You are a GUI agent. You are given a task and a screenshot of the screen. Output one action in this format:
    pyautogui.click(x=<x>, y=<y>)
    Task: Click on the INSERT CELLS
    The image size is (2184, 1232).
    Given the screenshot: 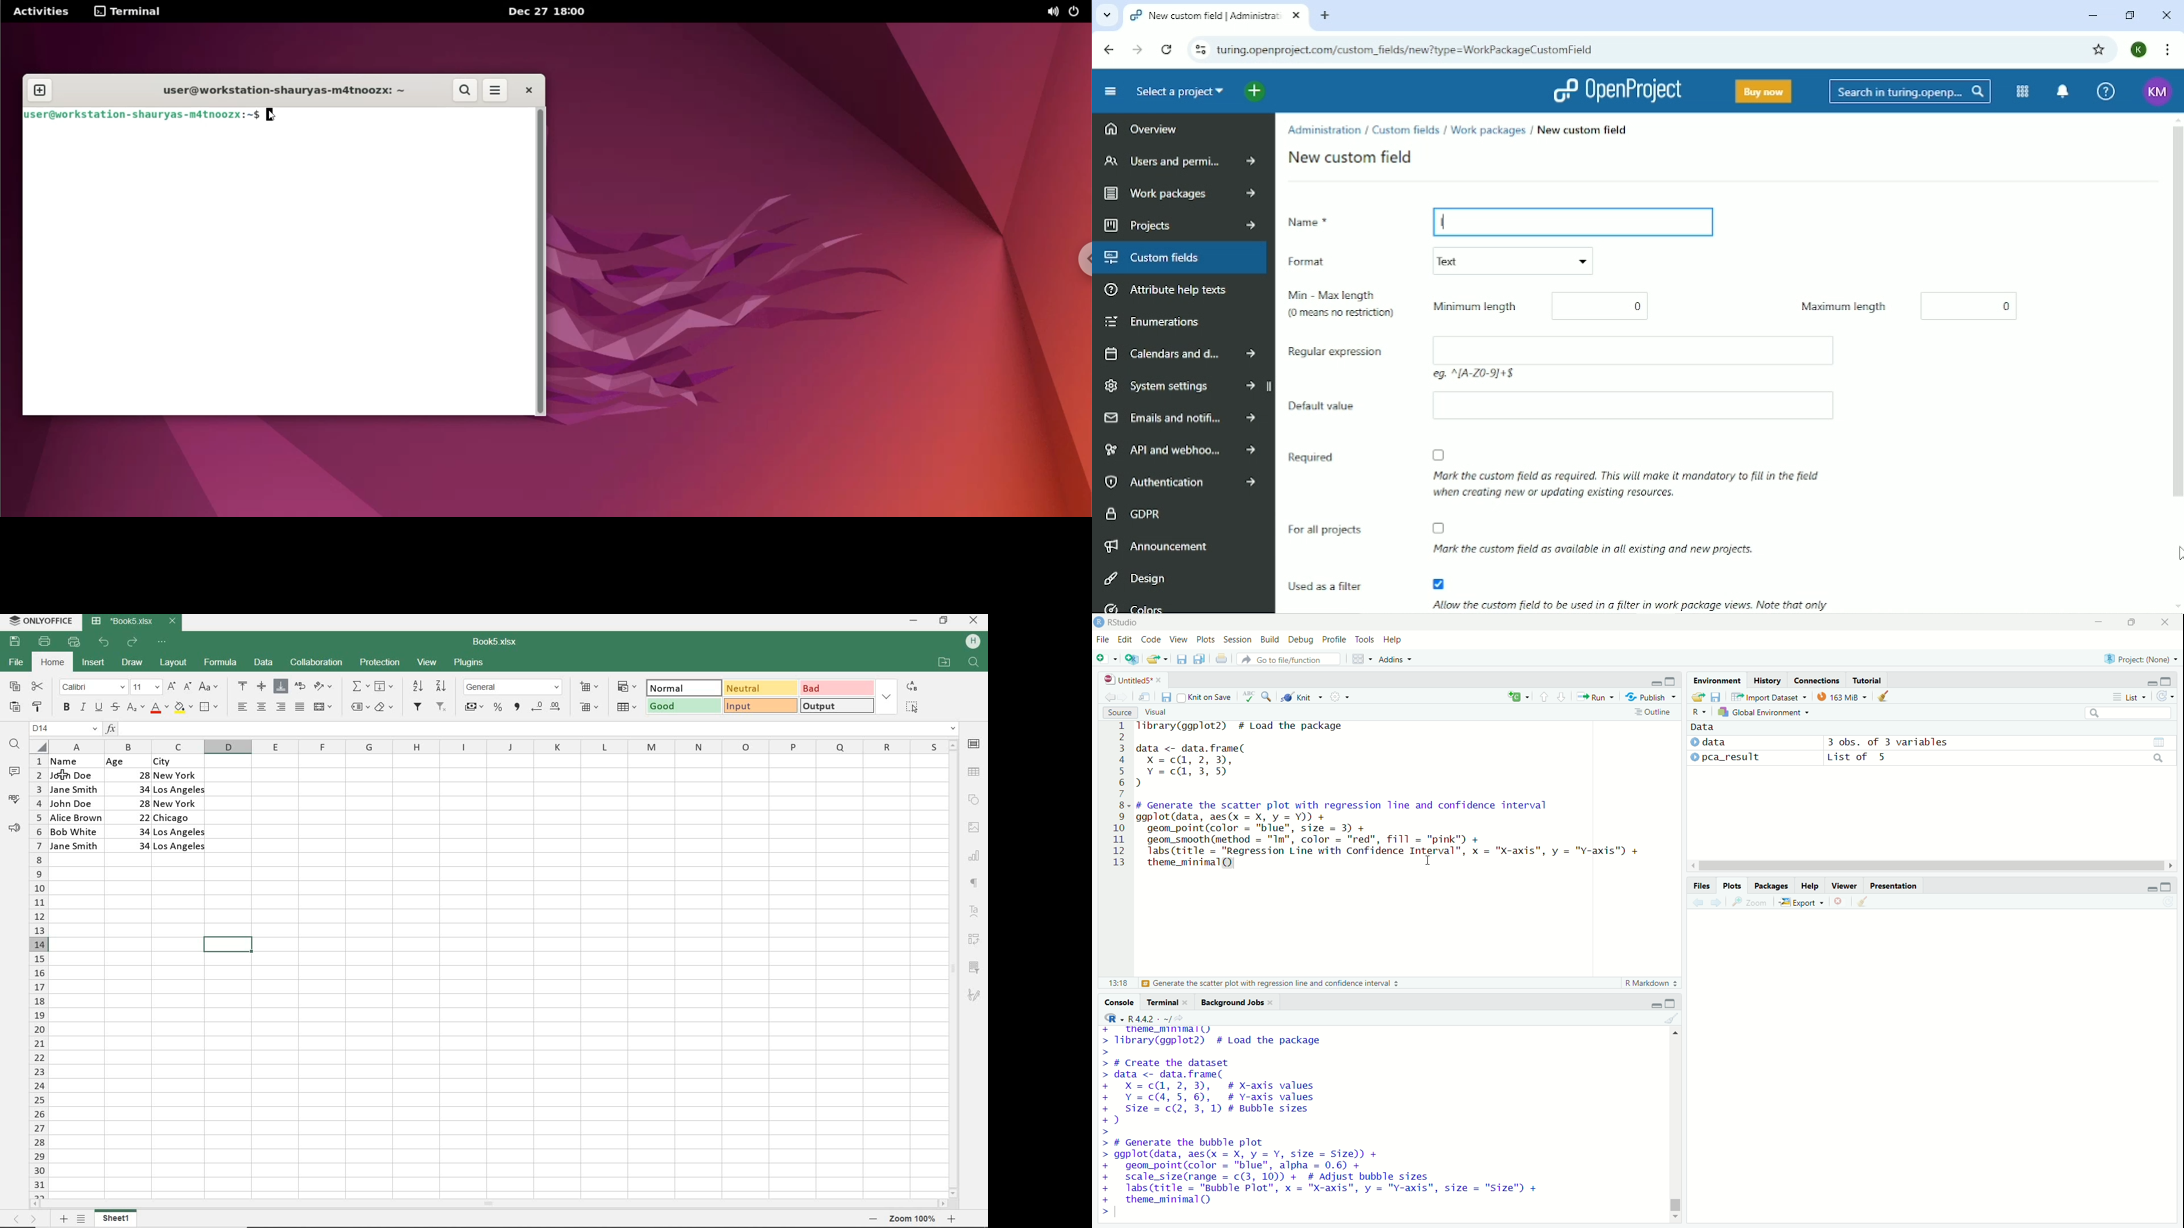 What is the action you would take?
    pyautogui.click(x=592, y=686)
    